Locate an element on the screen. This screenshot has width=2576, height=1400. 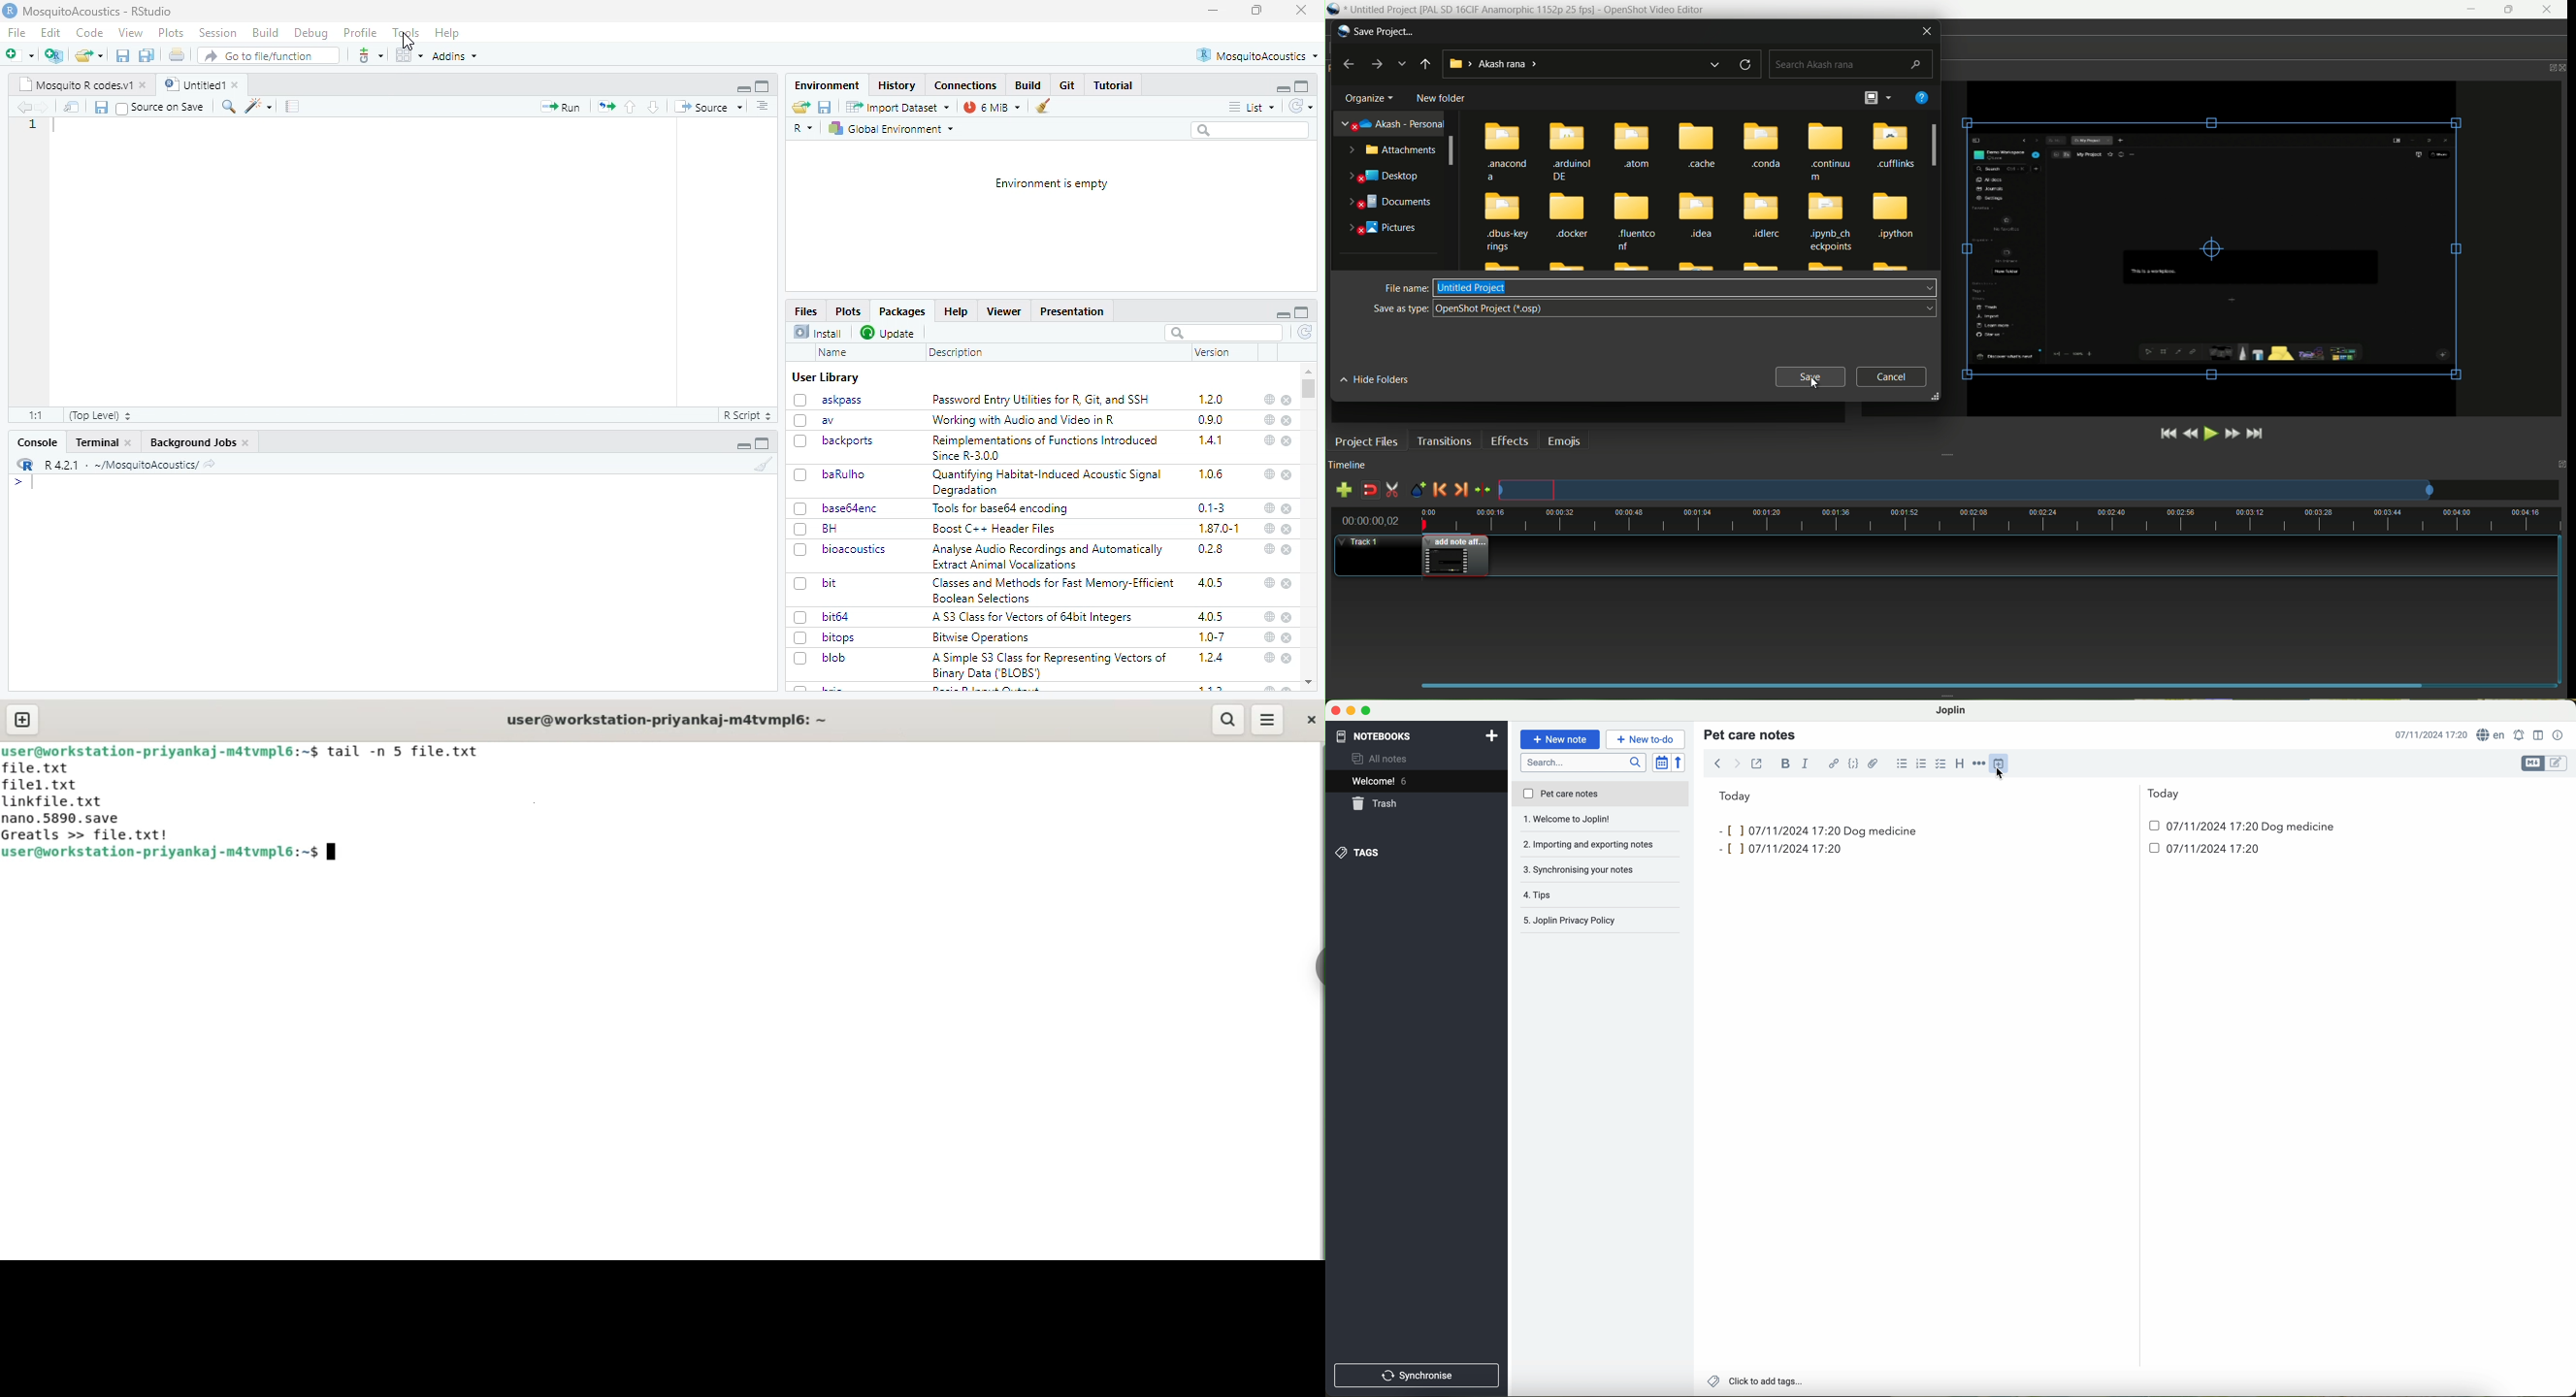
close is located at coordinates (1287, 583).